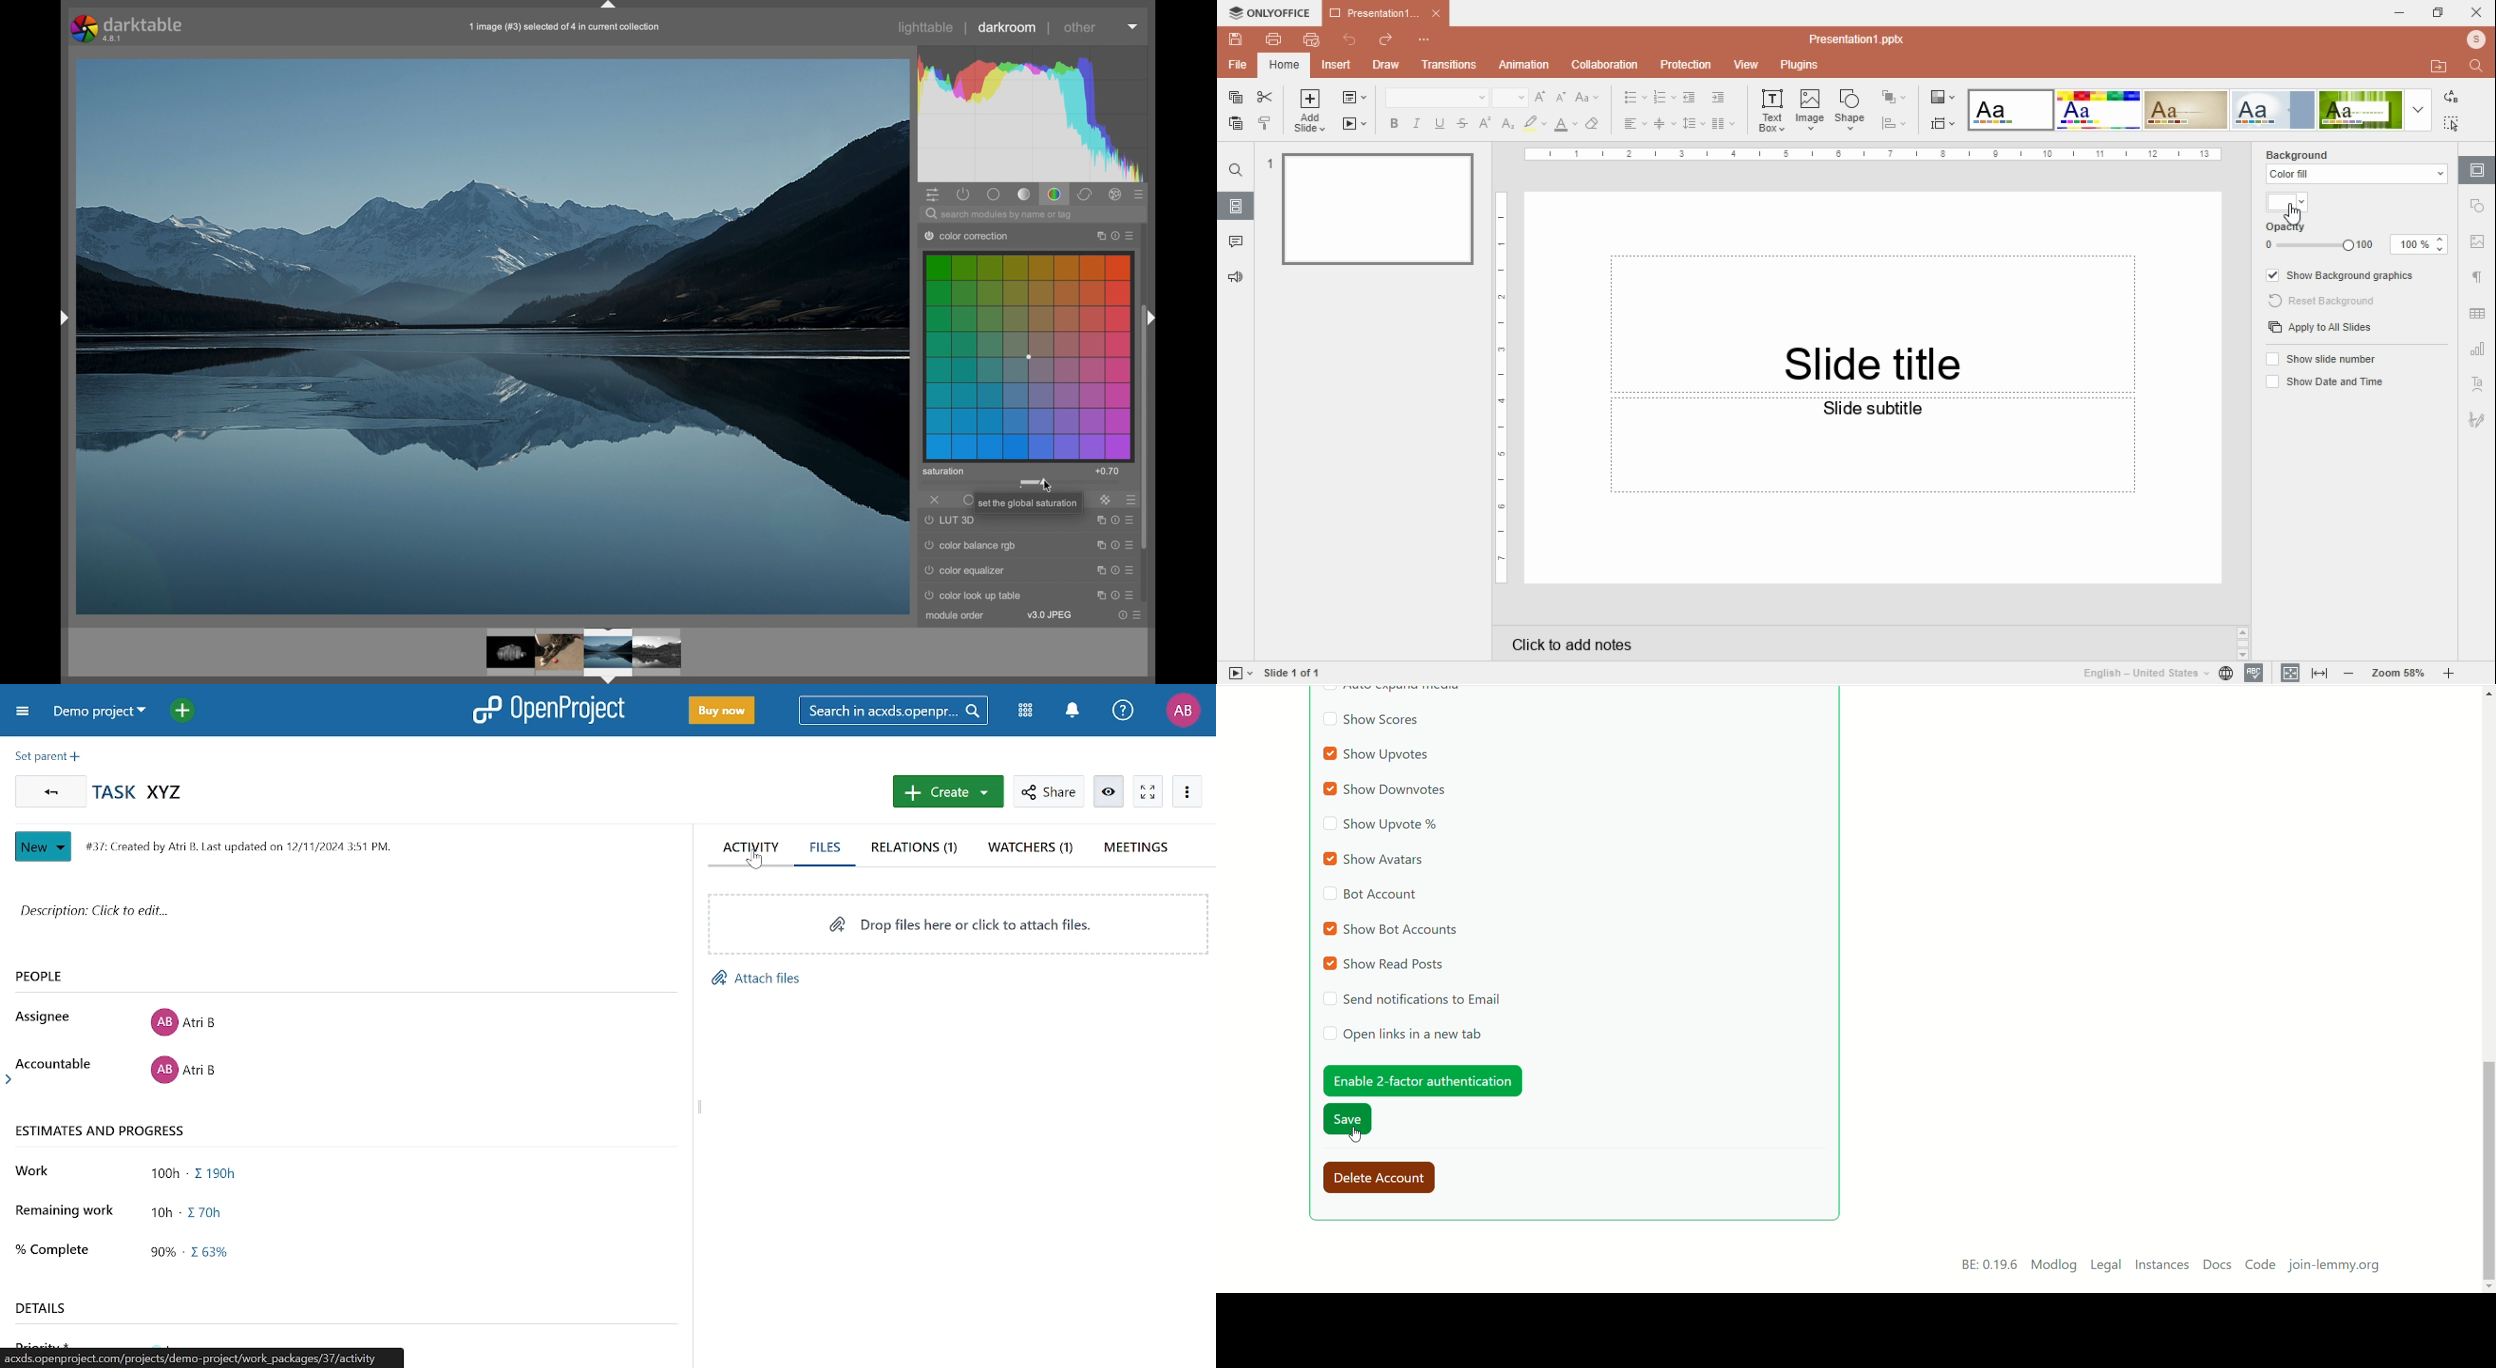 This screenshot has width=2520, height=1372. I want to click on plugins, so click(1801, 66).